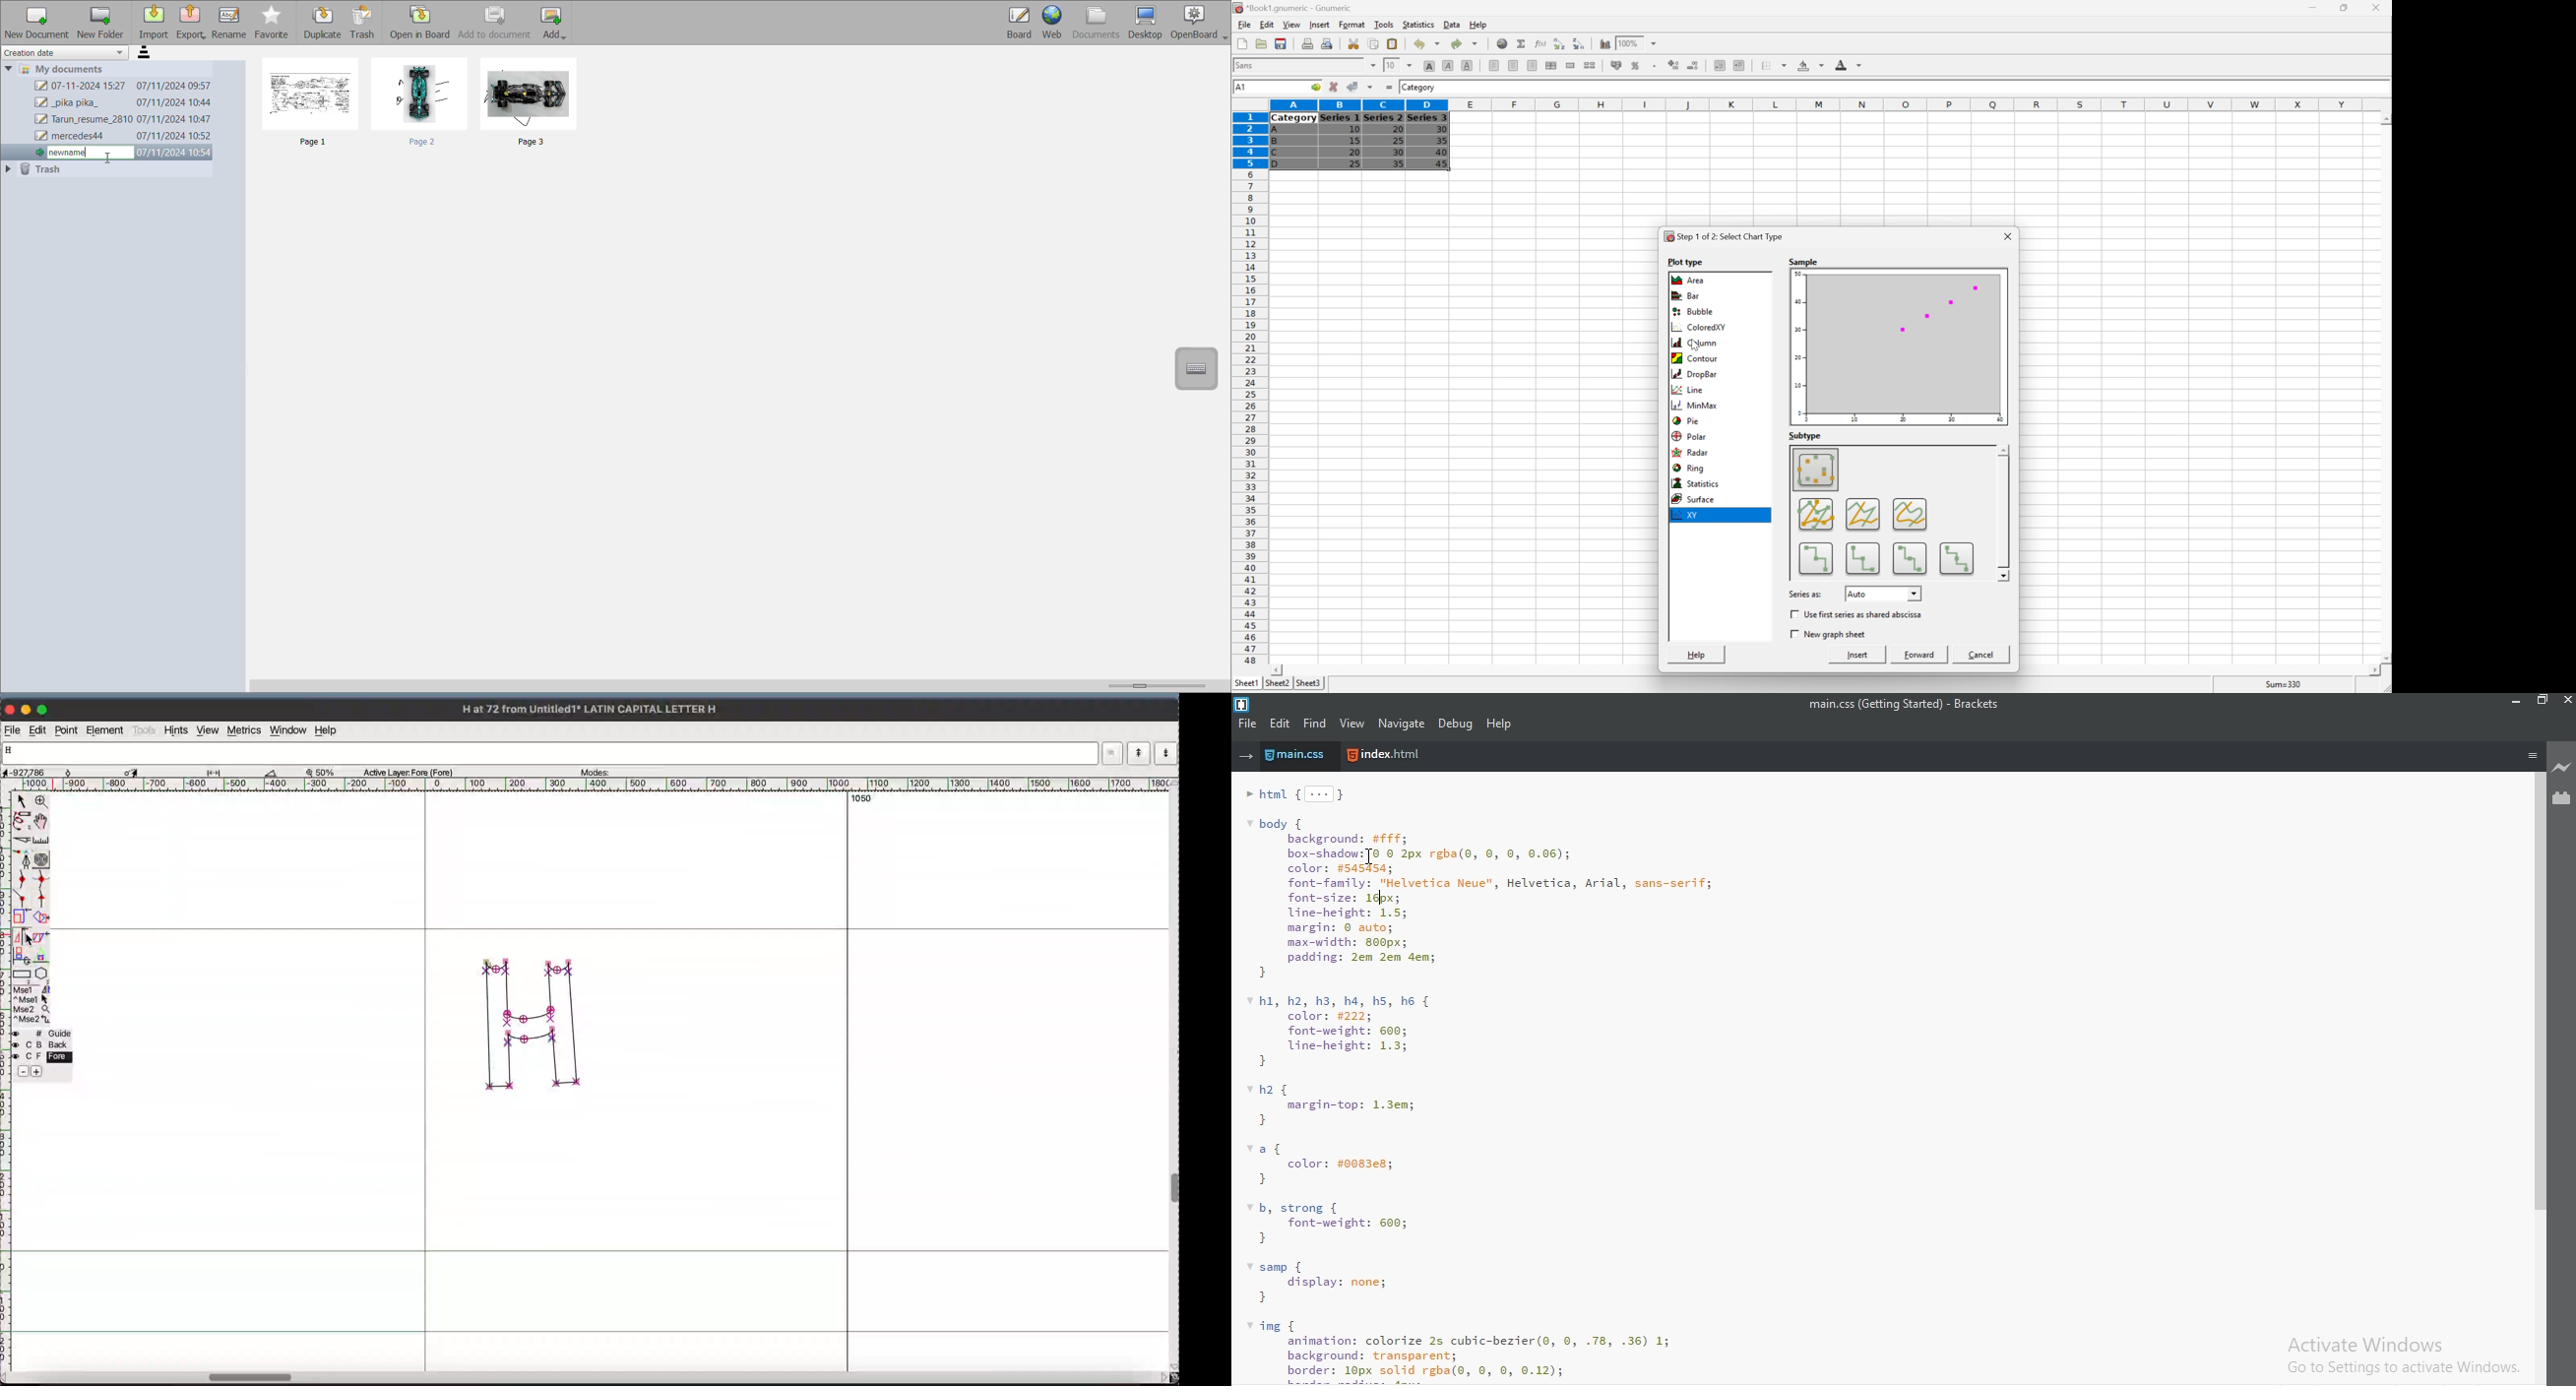 The height and width of the screenshot is (1400, 2576). Describe the element at coordinates (1385, 756) in the screenshot. I see `Index.html` at that location.